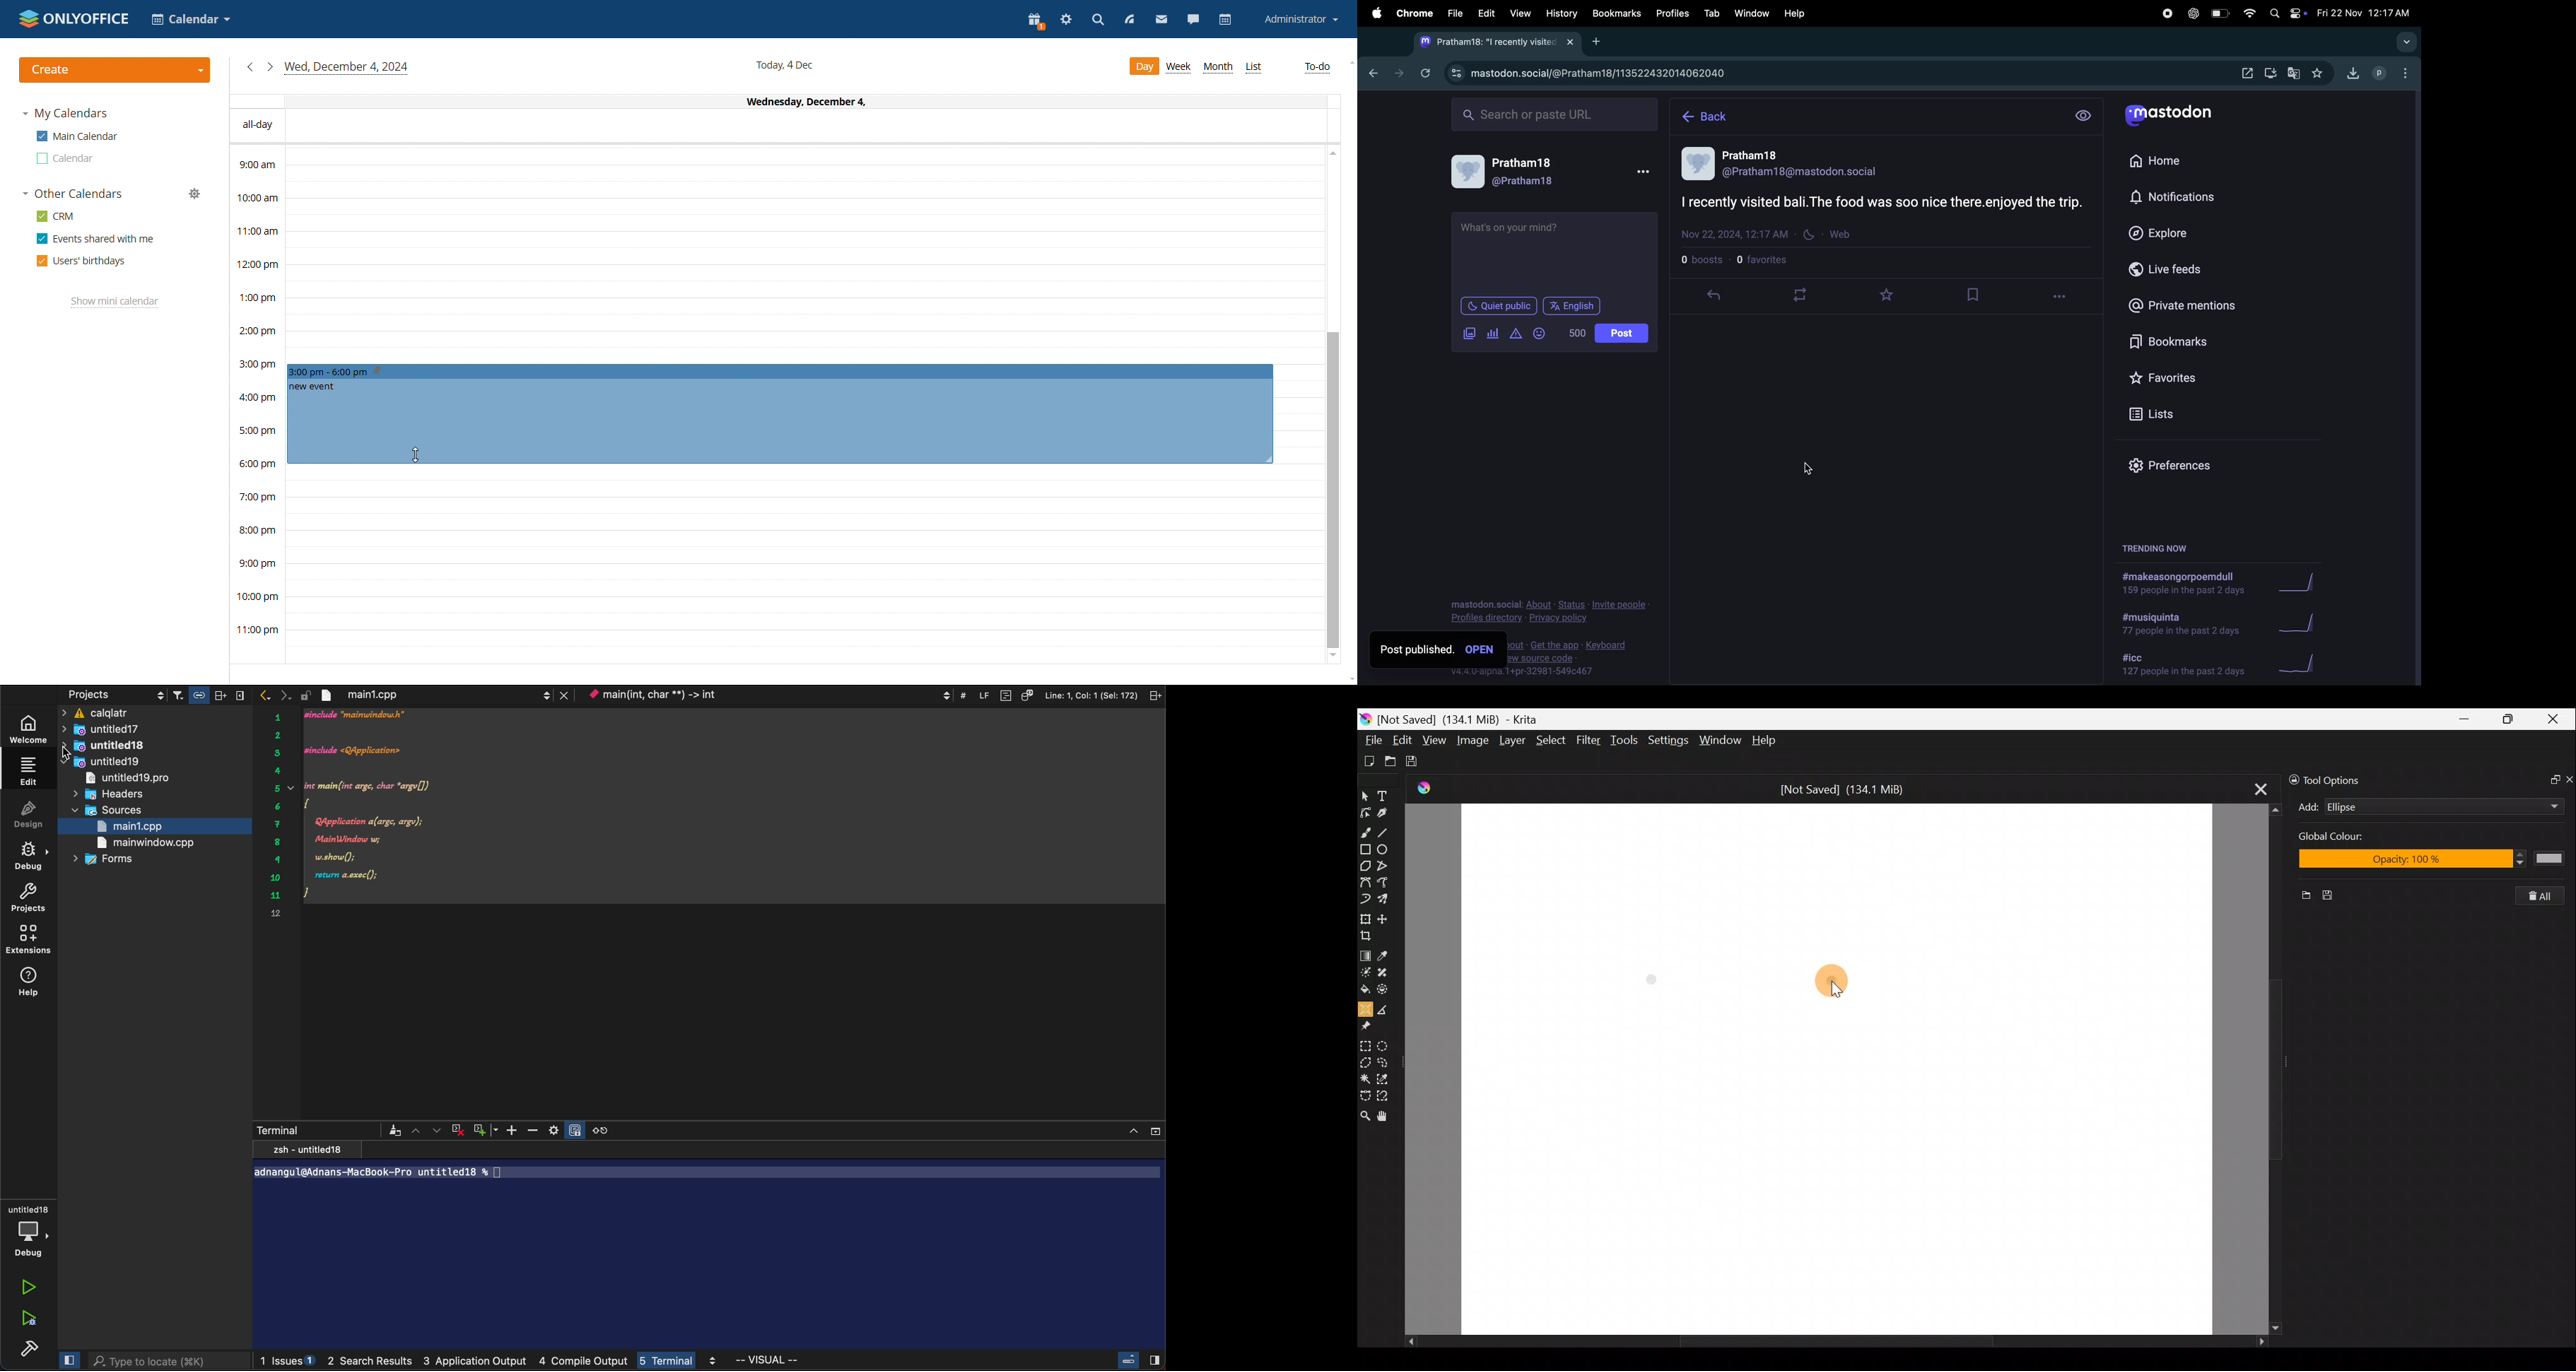 Image resolution: width=2576 pixels, height=1372 pixels. What do you see at coordinates (1366, 793) in the screenshot?
I see `Select shapes tool` at bounding box center [1366, 793].